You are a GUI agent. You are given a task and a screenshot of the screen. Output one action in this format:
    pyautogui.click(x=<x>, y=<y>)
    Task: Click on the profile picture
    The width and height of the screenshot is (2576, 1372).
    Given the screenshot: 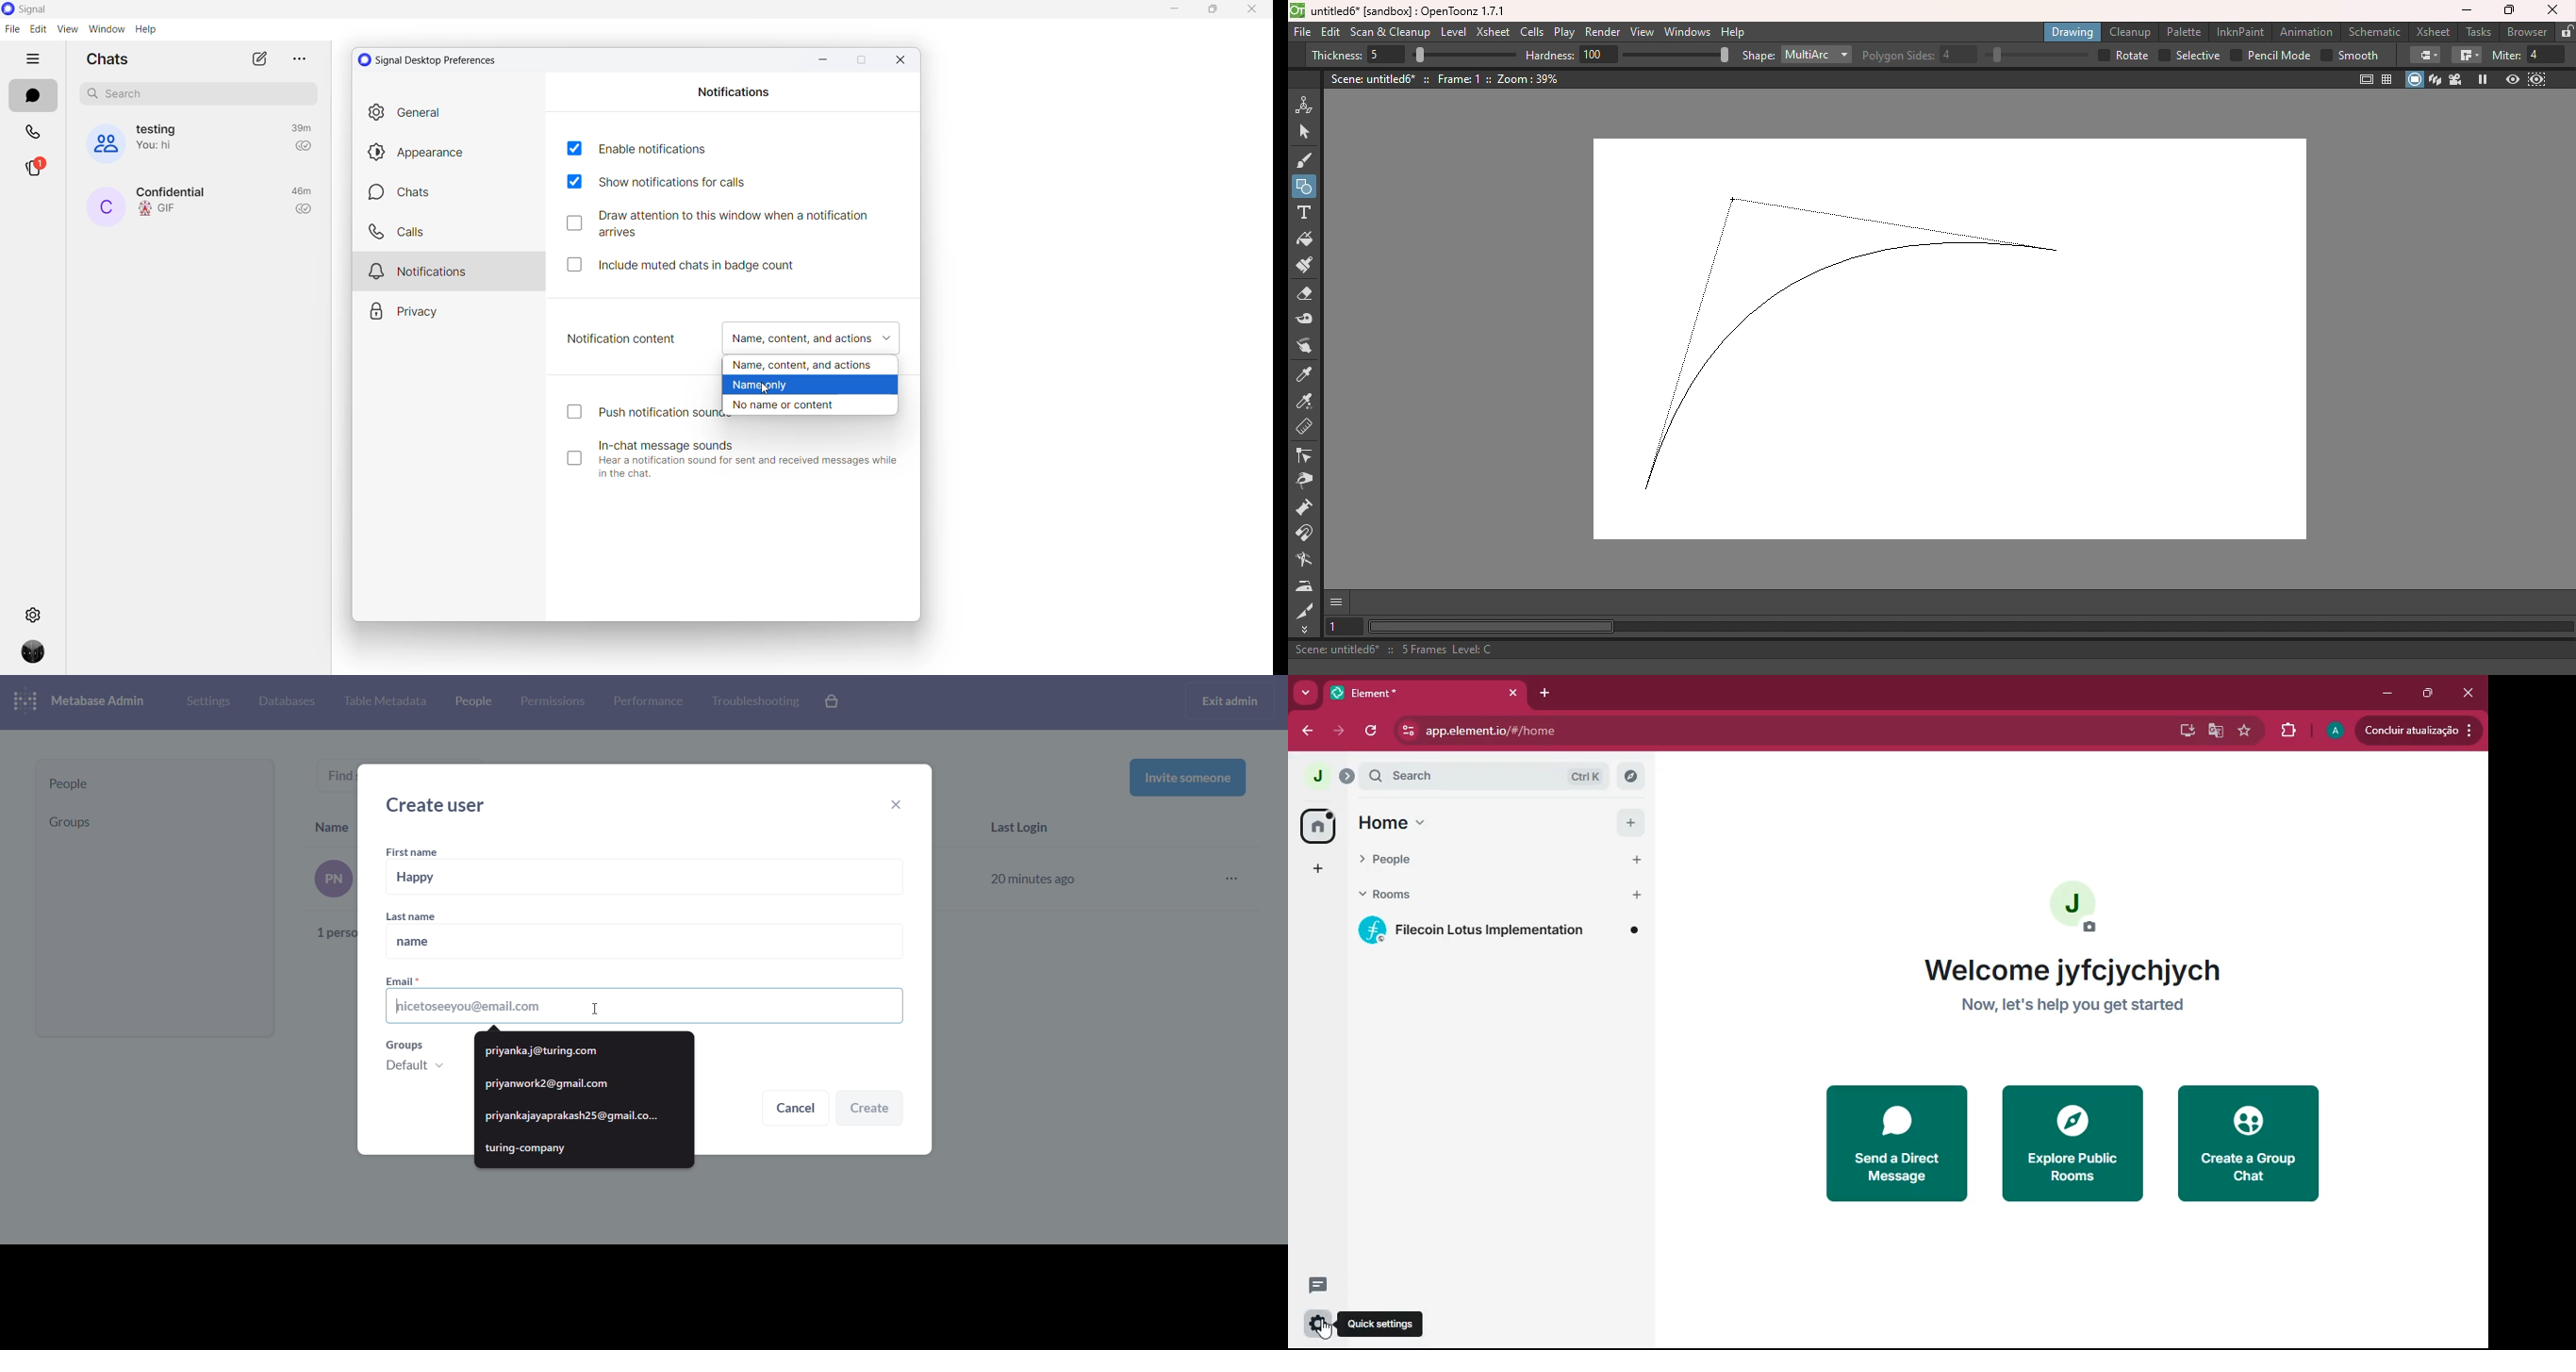 What is the action you would take?
    pyautogui.click(x=2333, y=731)
    